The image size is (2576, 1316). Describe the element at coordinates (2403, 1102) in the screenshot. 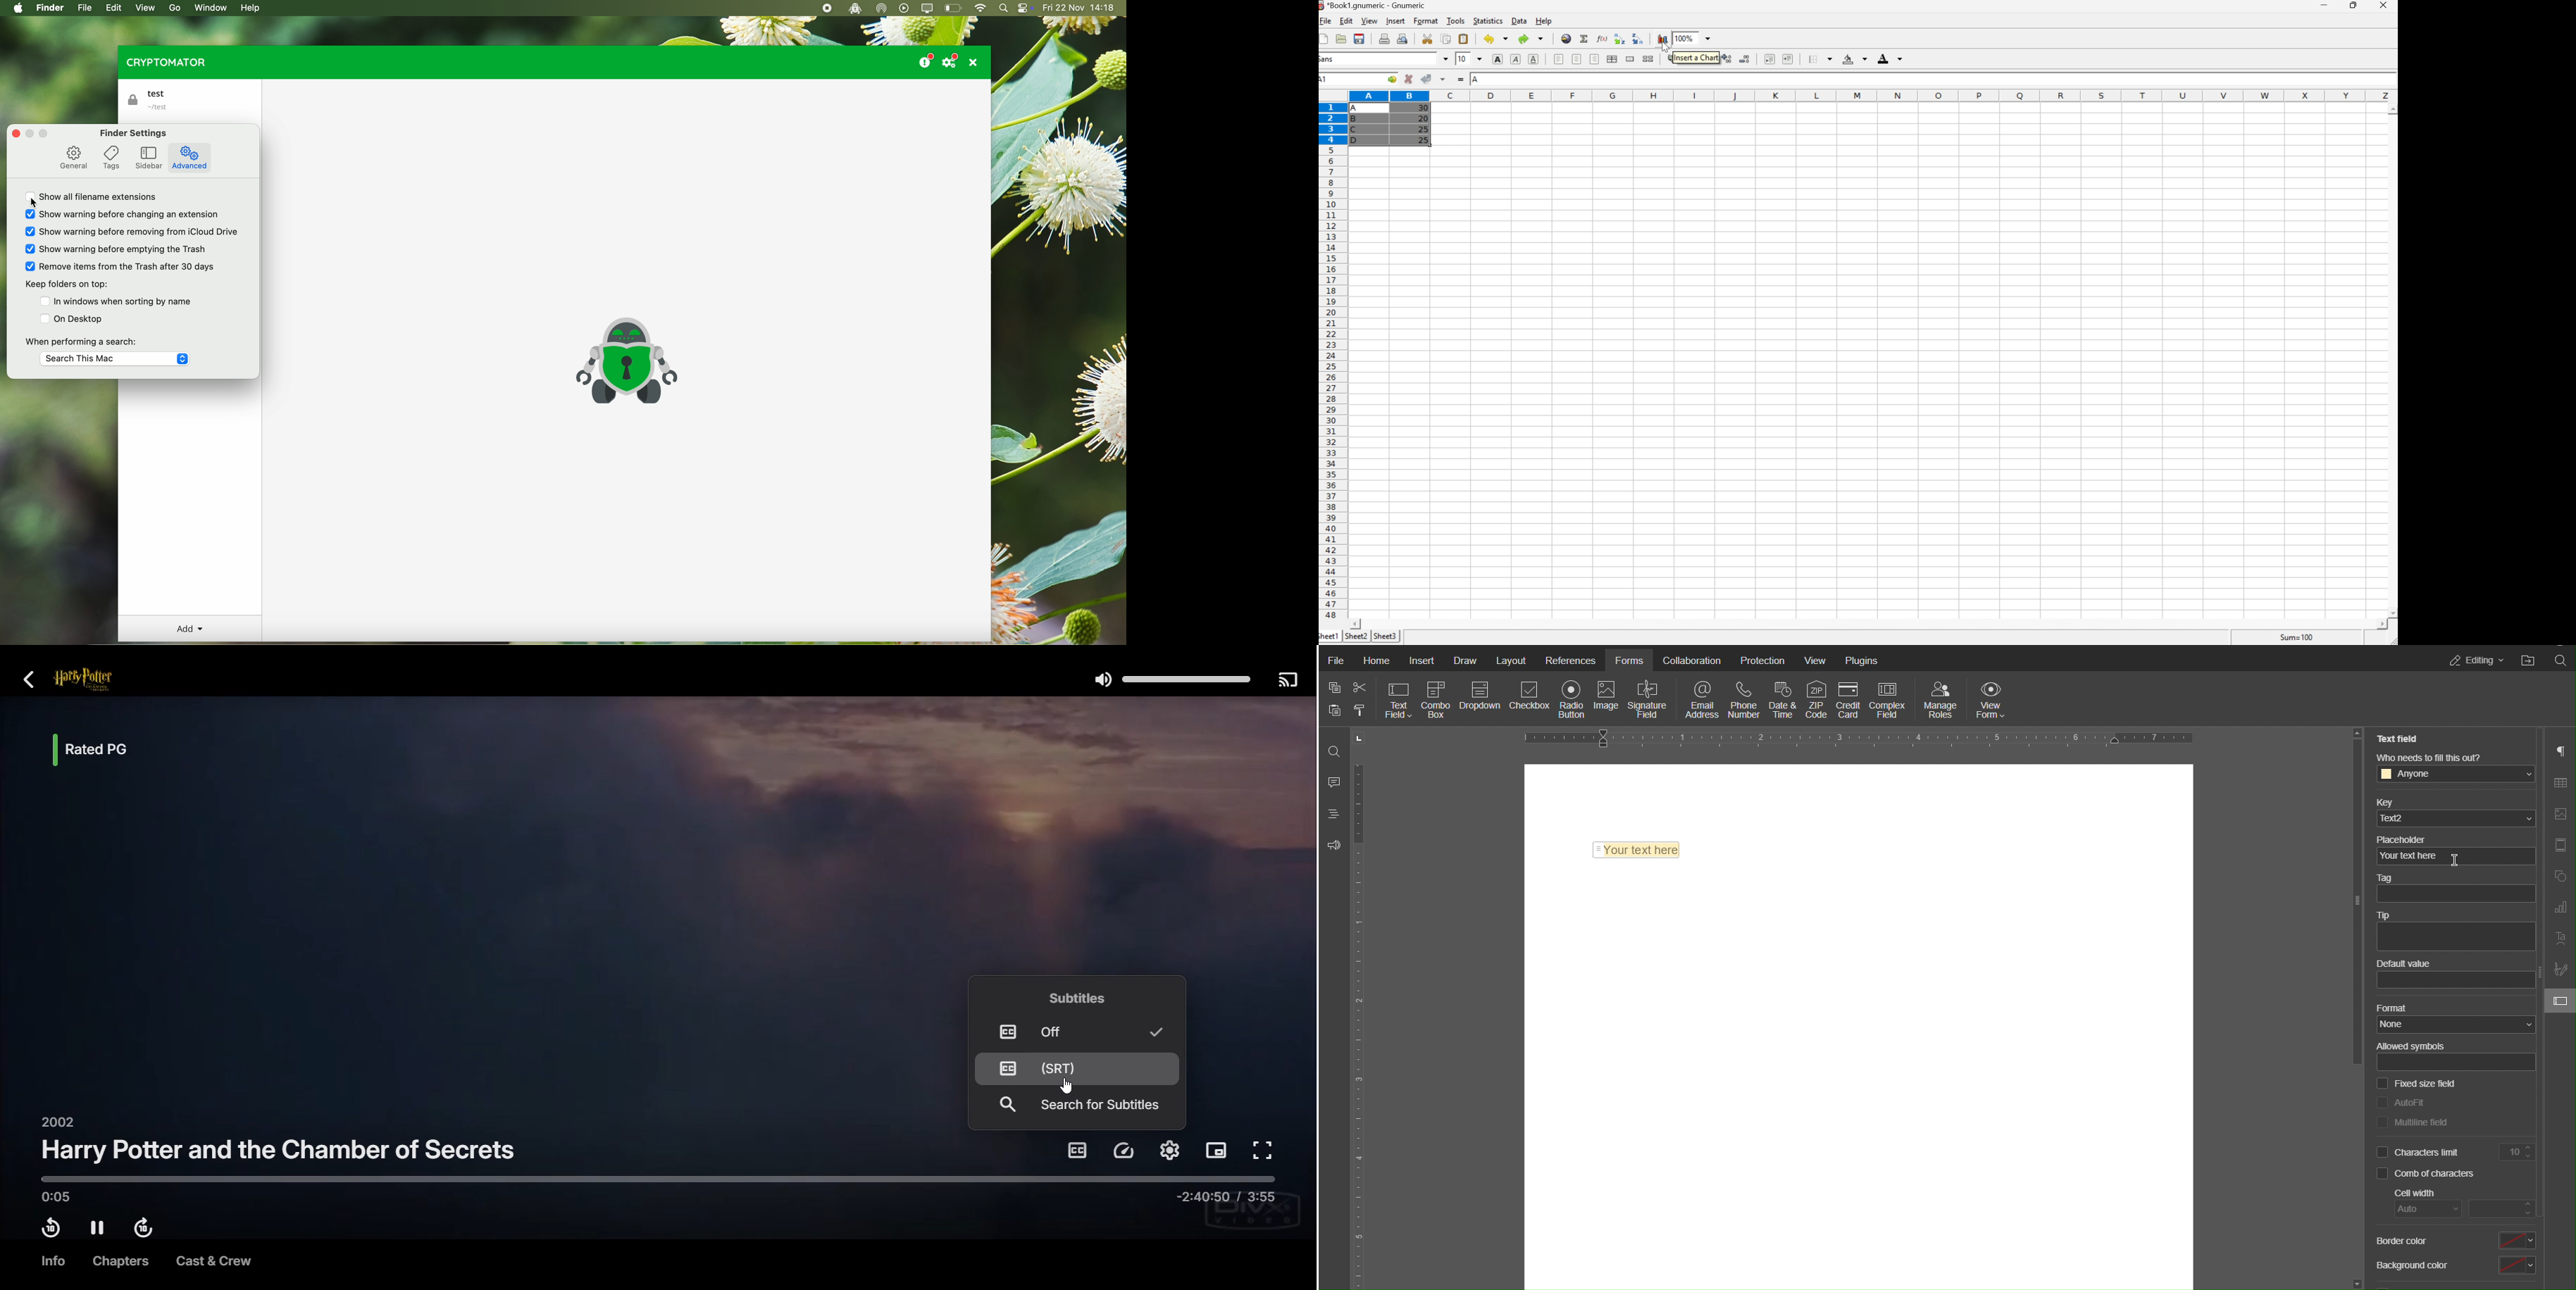

I see `Autofit` at that location.